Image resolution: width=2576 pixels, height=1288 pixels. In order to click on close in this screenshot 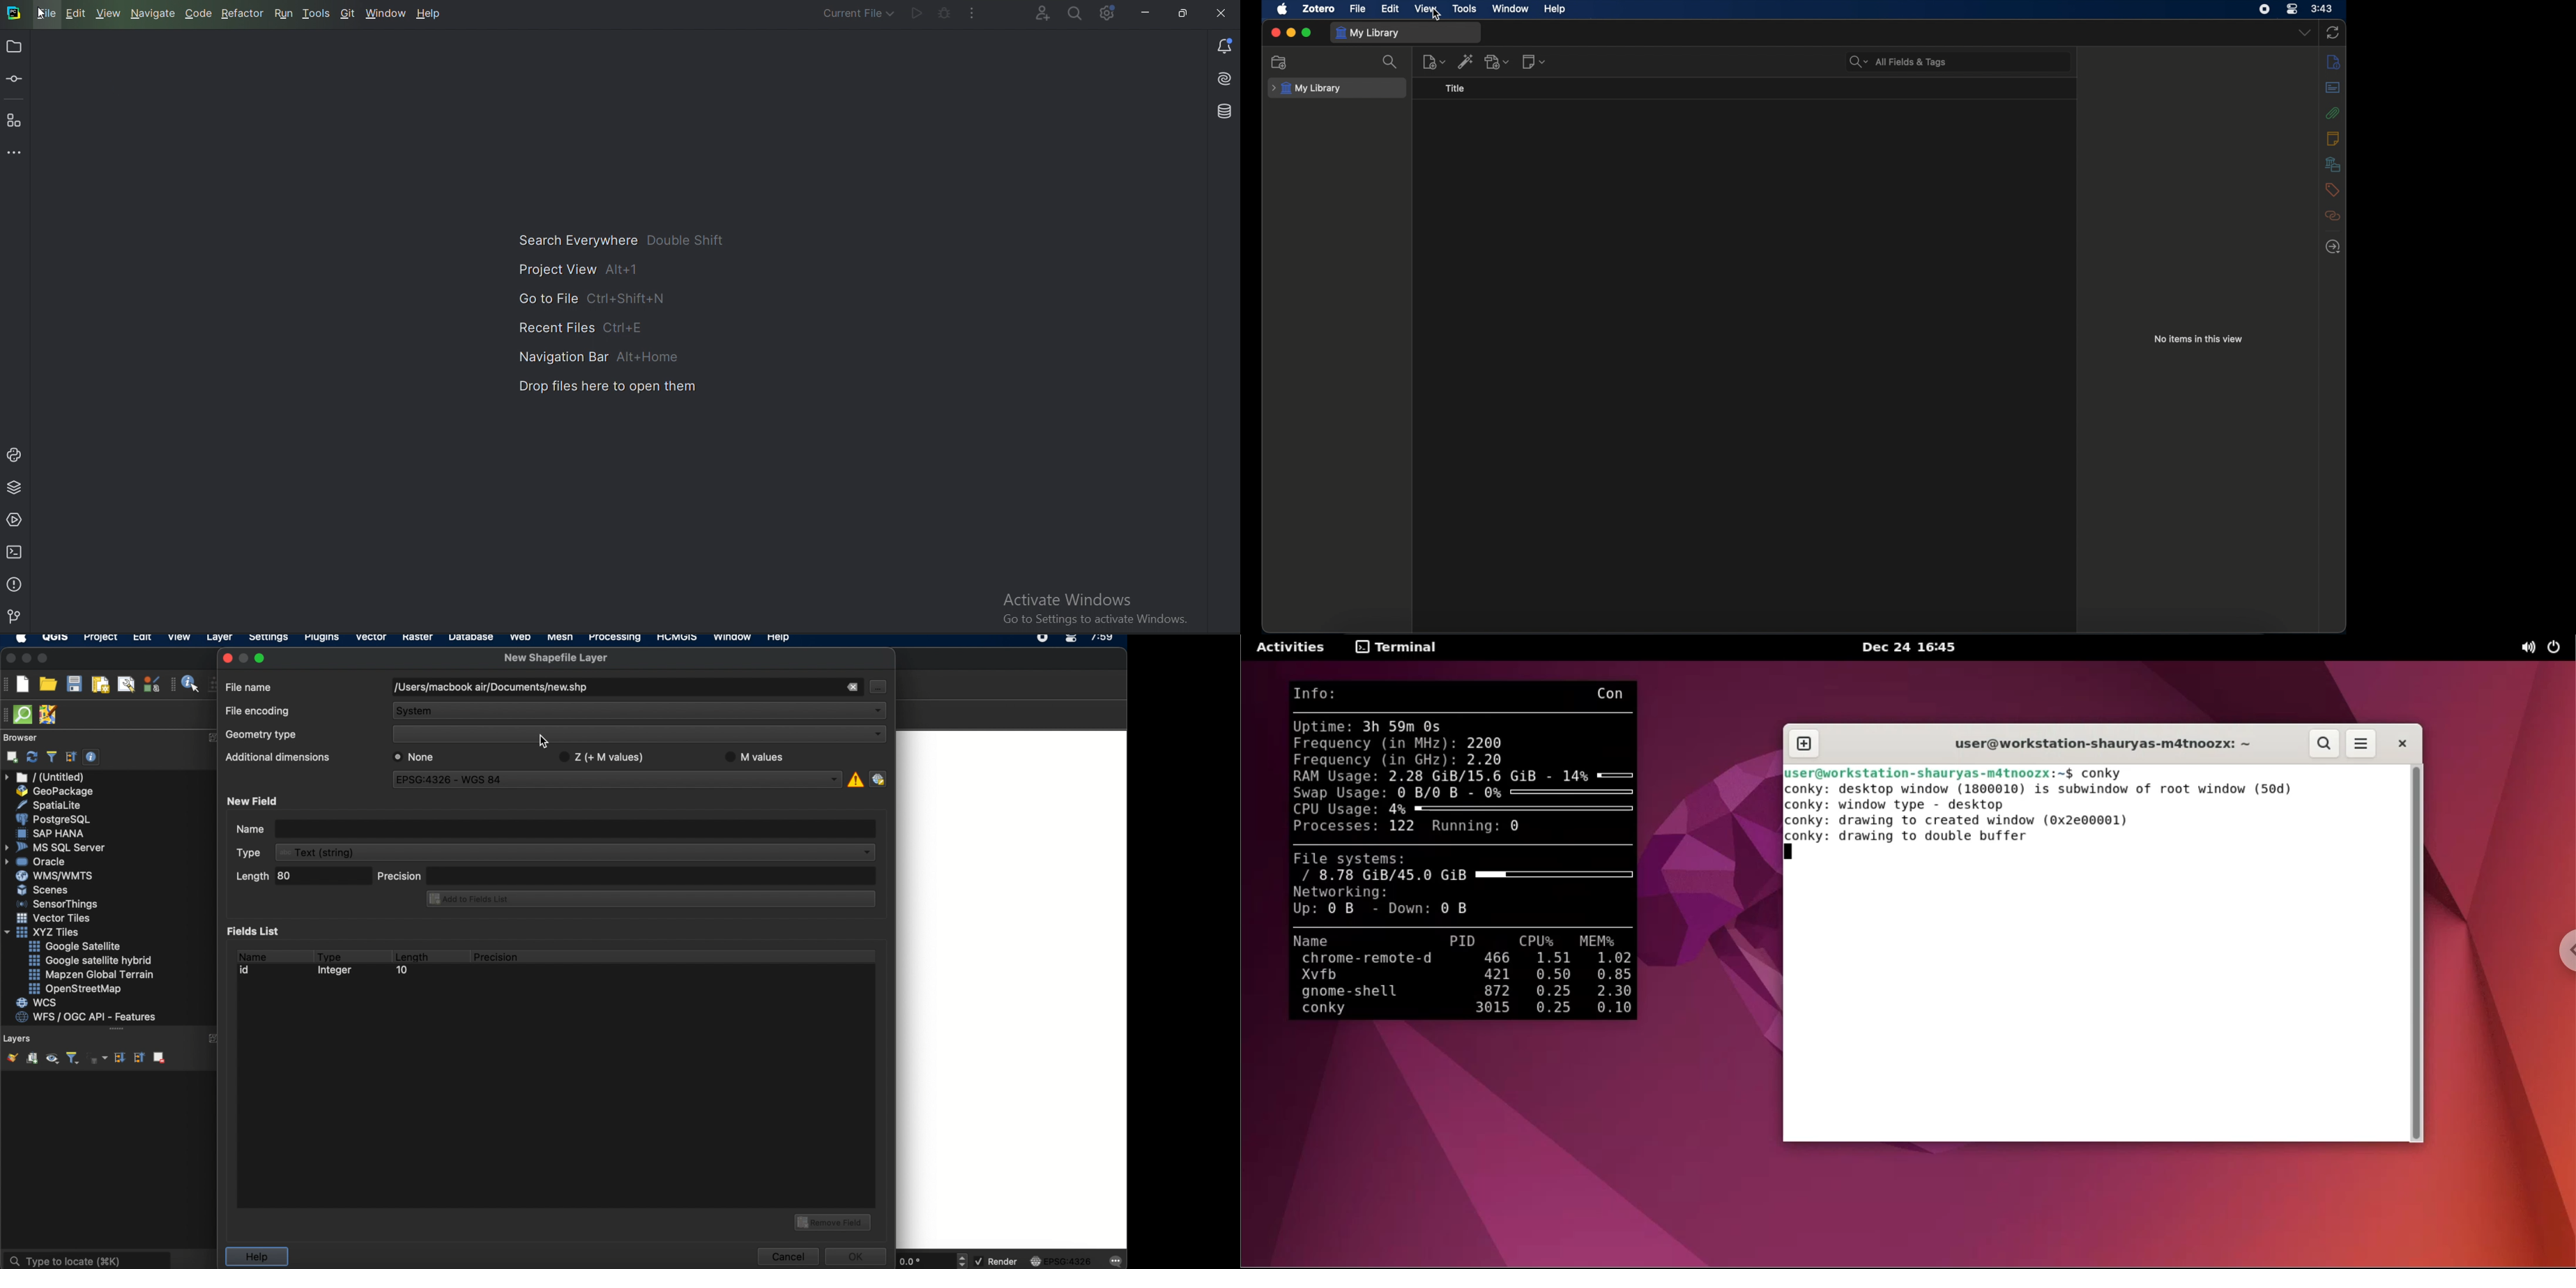, I will do `click(1276, 33)`.